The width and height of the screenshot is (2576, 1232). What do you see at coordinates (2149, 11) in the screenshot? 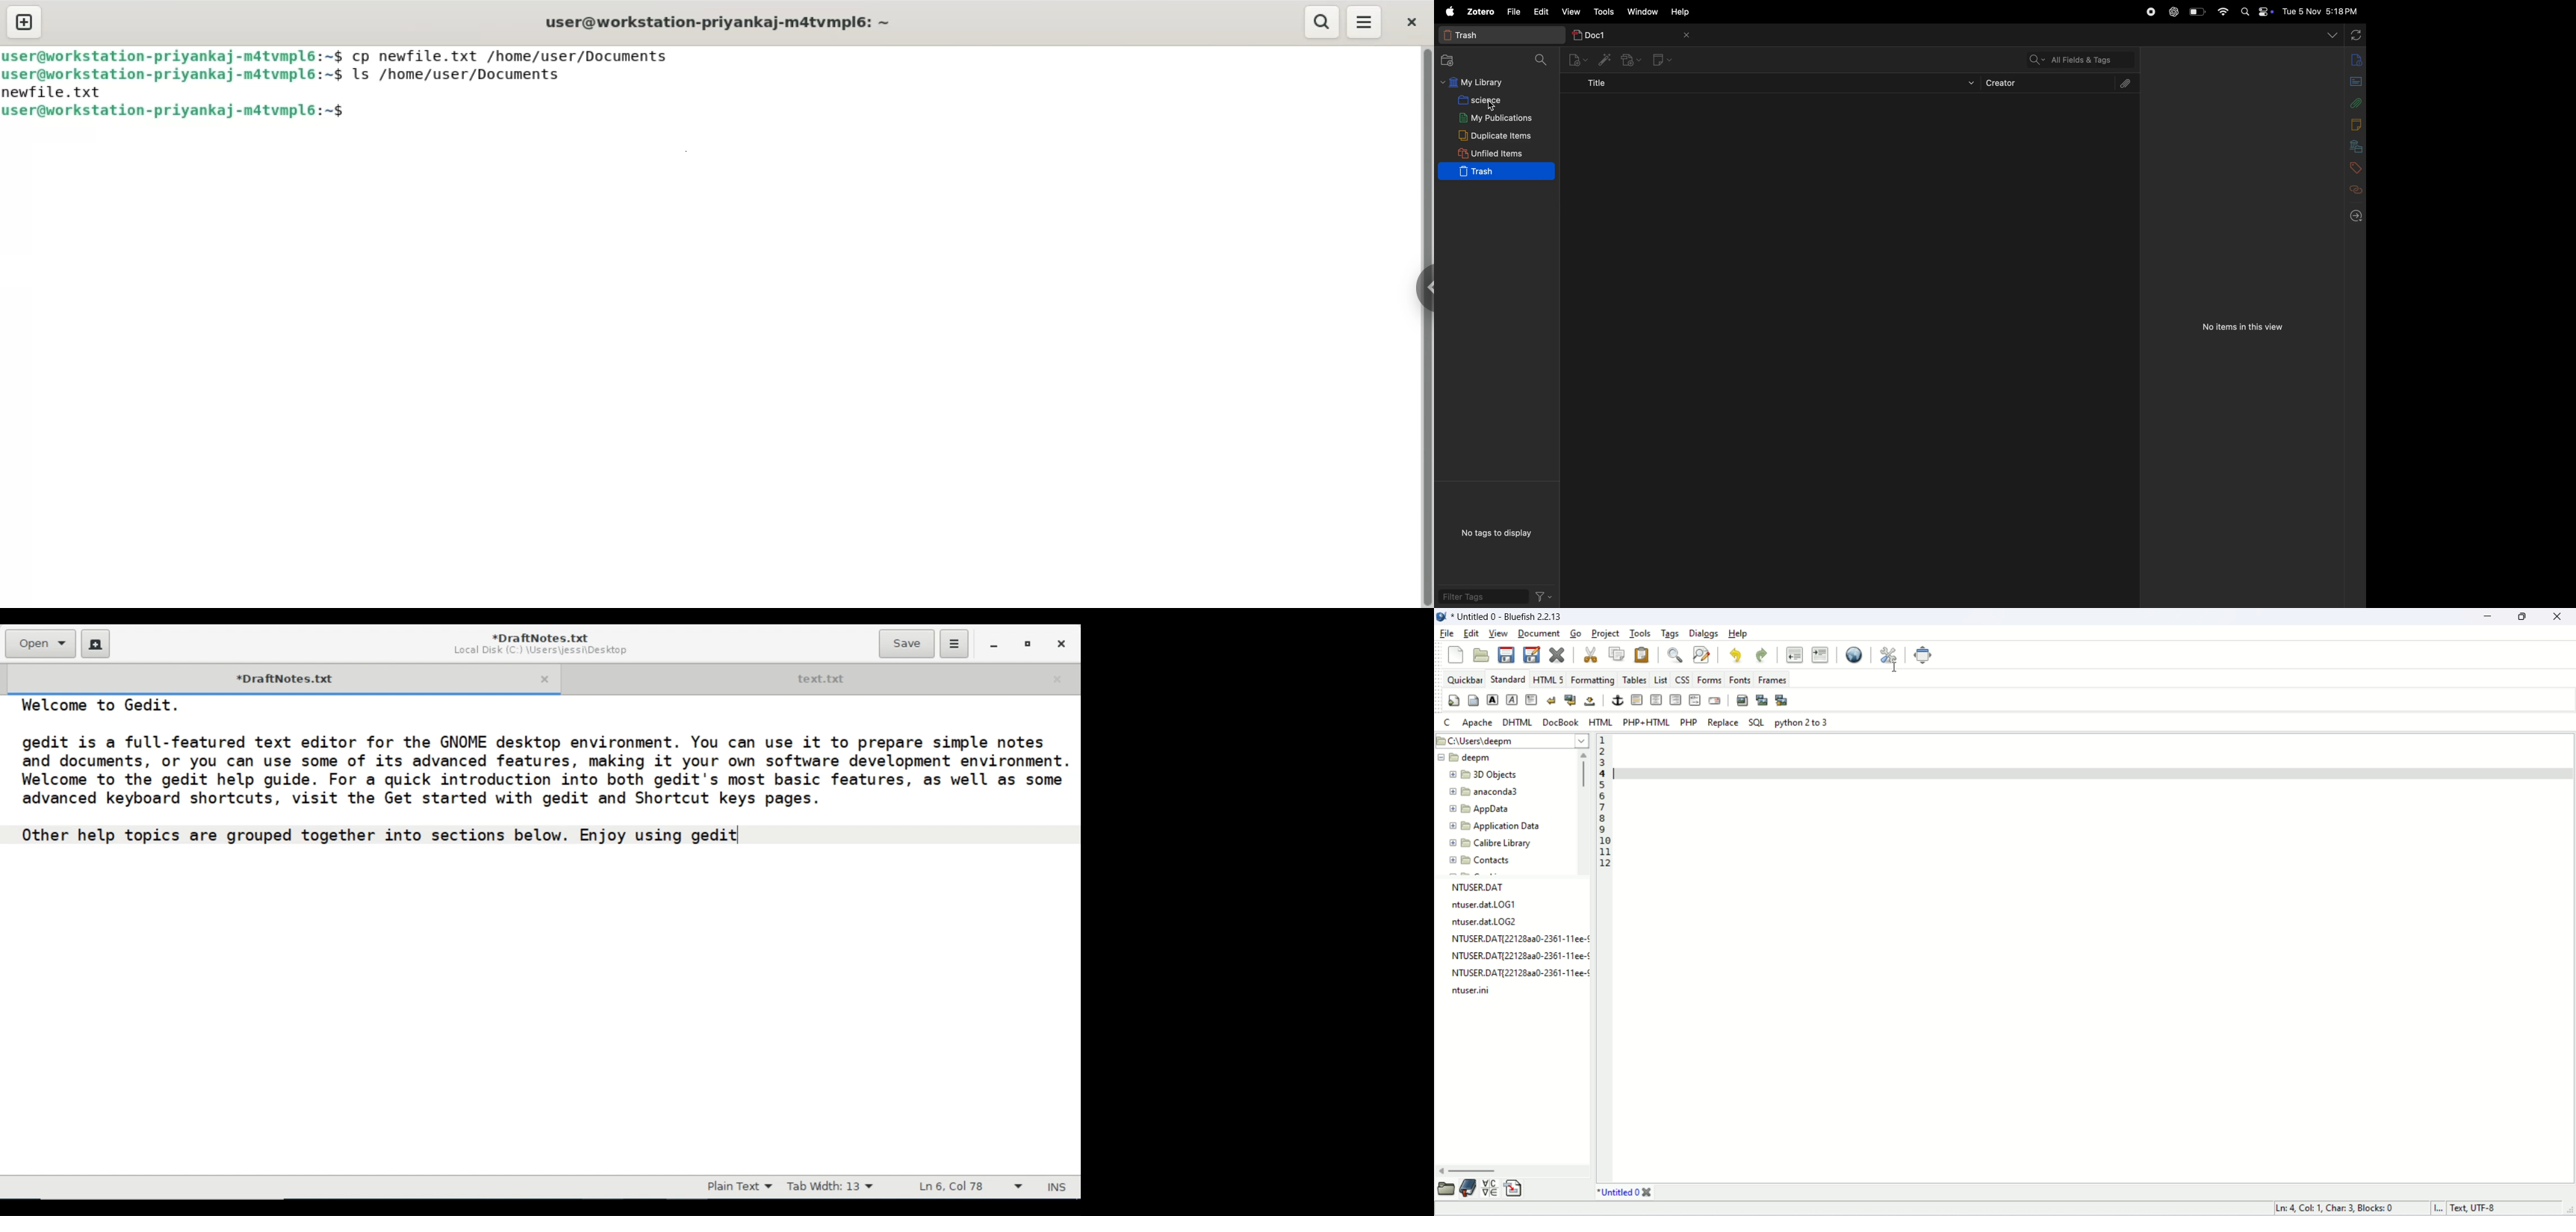
I see `record` at bounding box center [2149, 11].